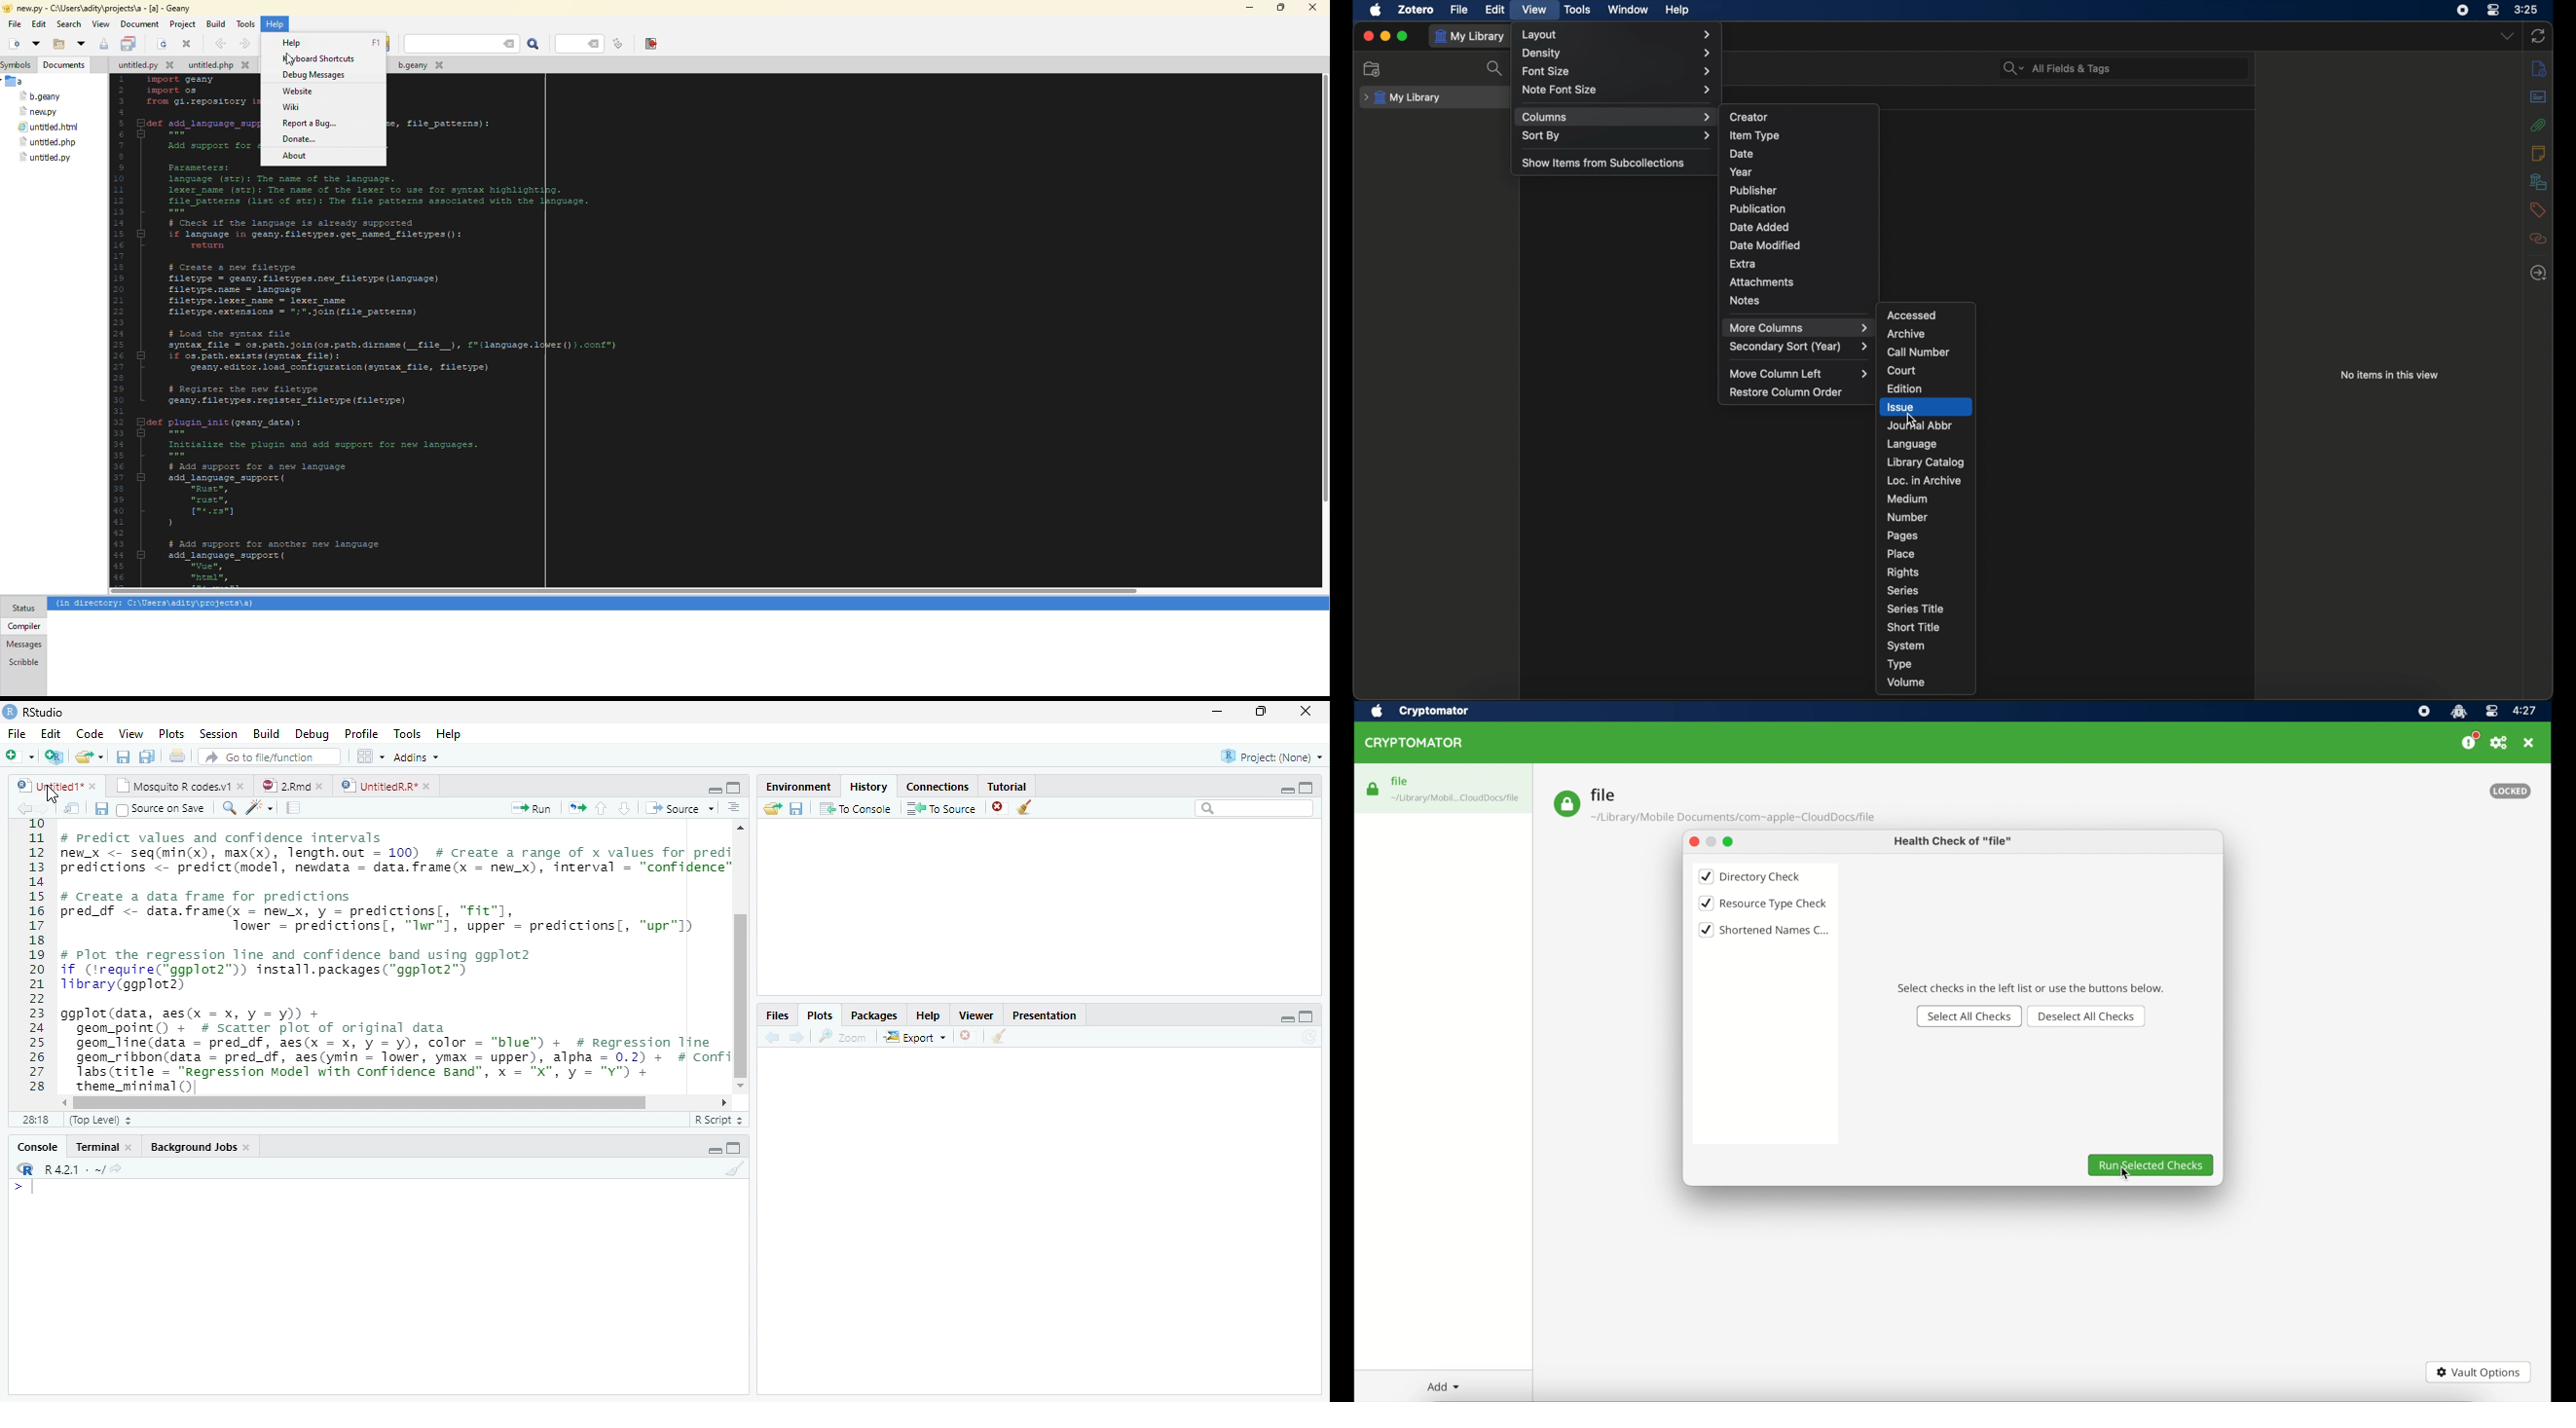  I want to click on Zoom, so click(842, 1038).